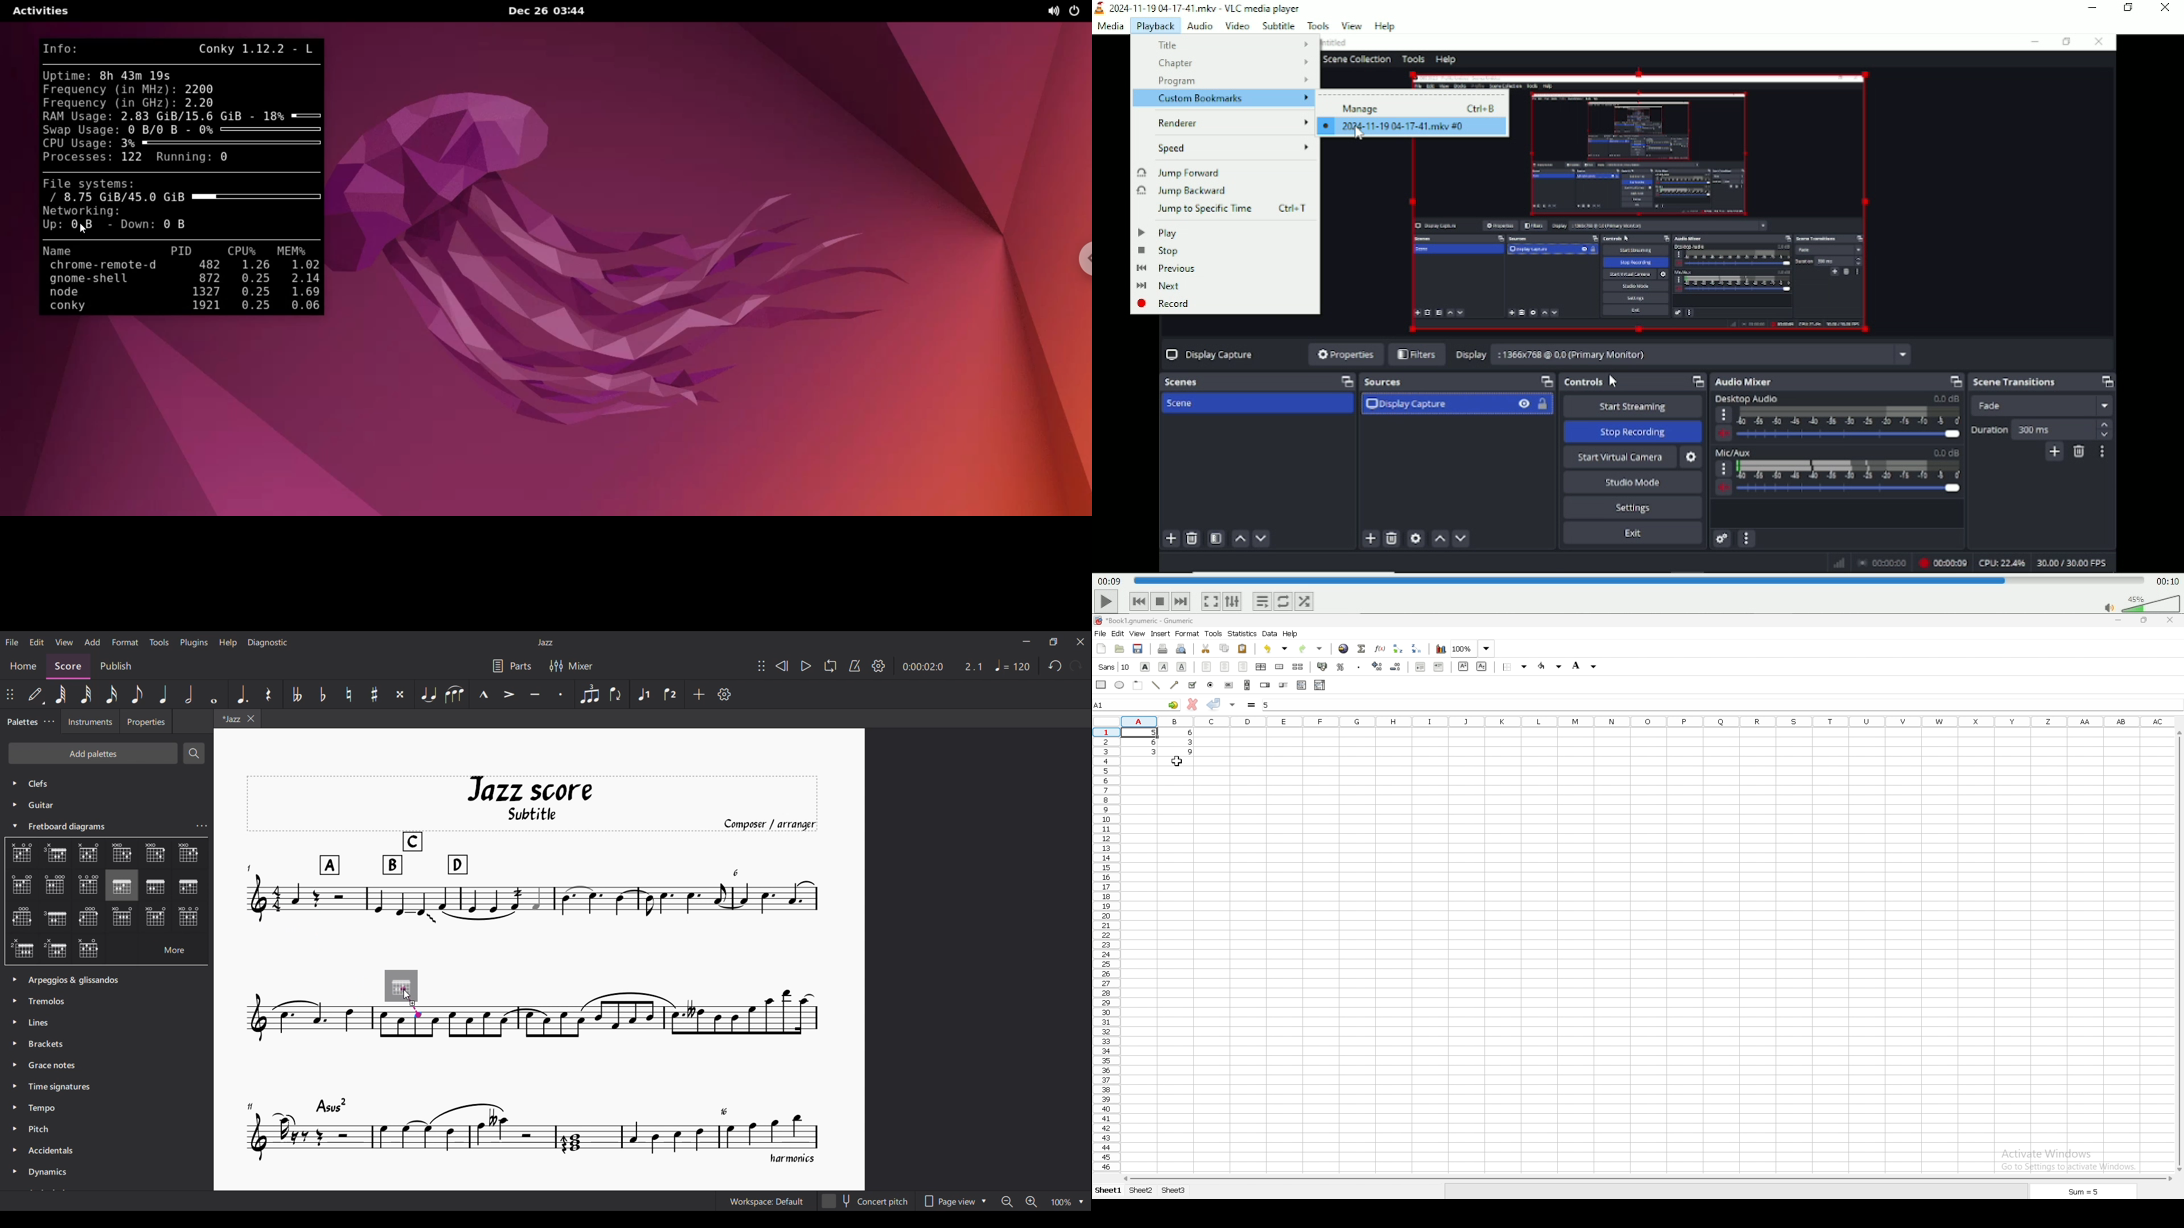 Image resolution: width=2184 pixels, height=1232 pixels. I want to click on Processes:, so click(77, 158).